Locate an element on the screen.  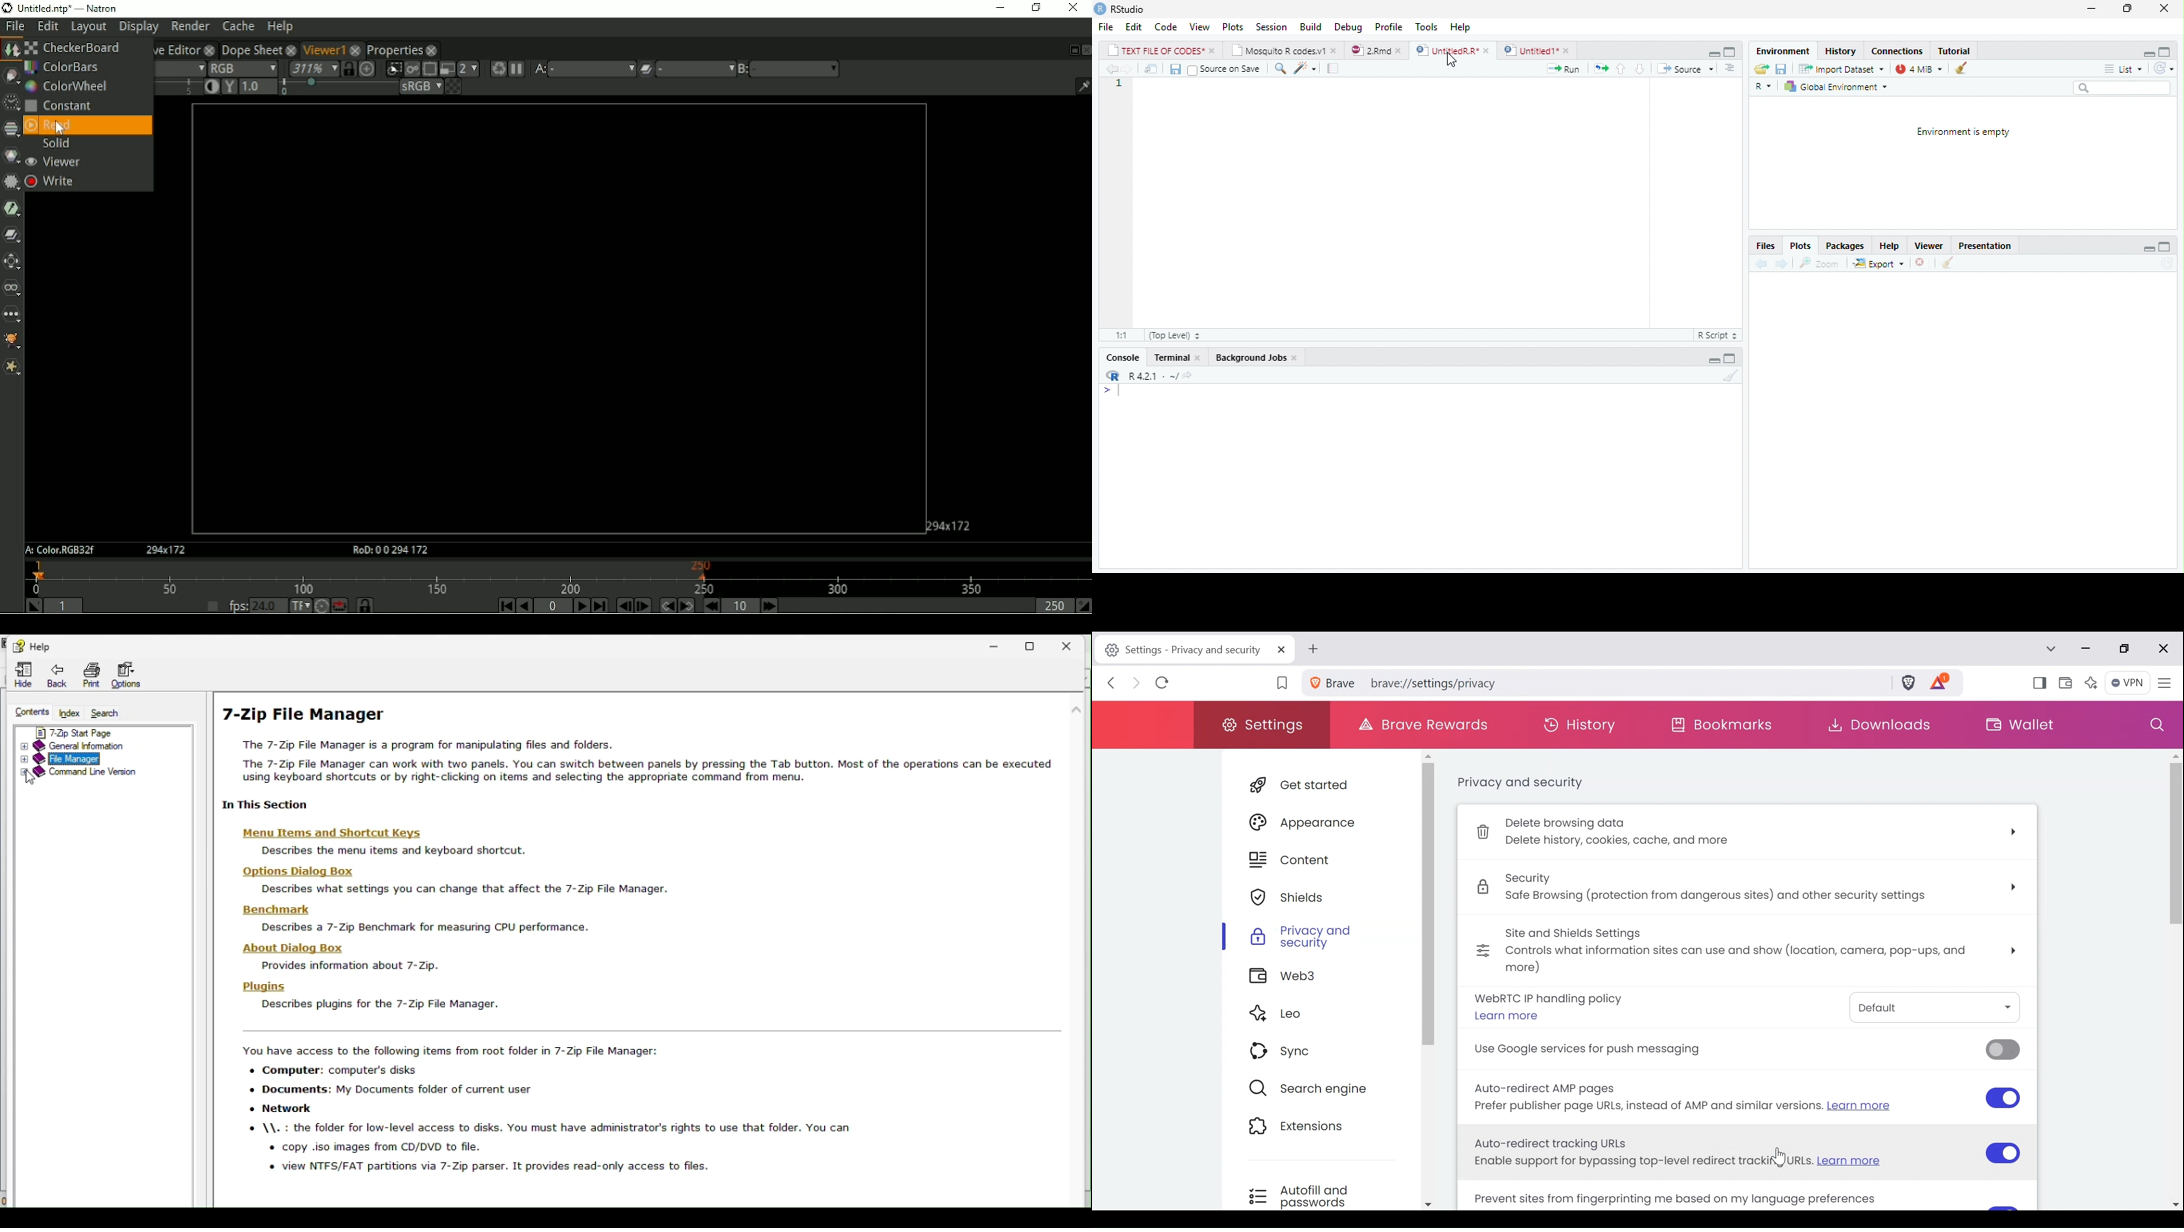
Help is located at coordinates (1891, 246).